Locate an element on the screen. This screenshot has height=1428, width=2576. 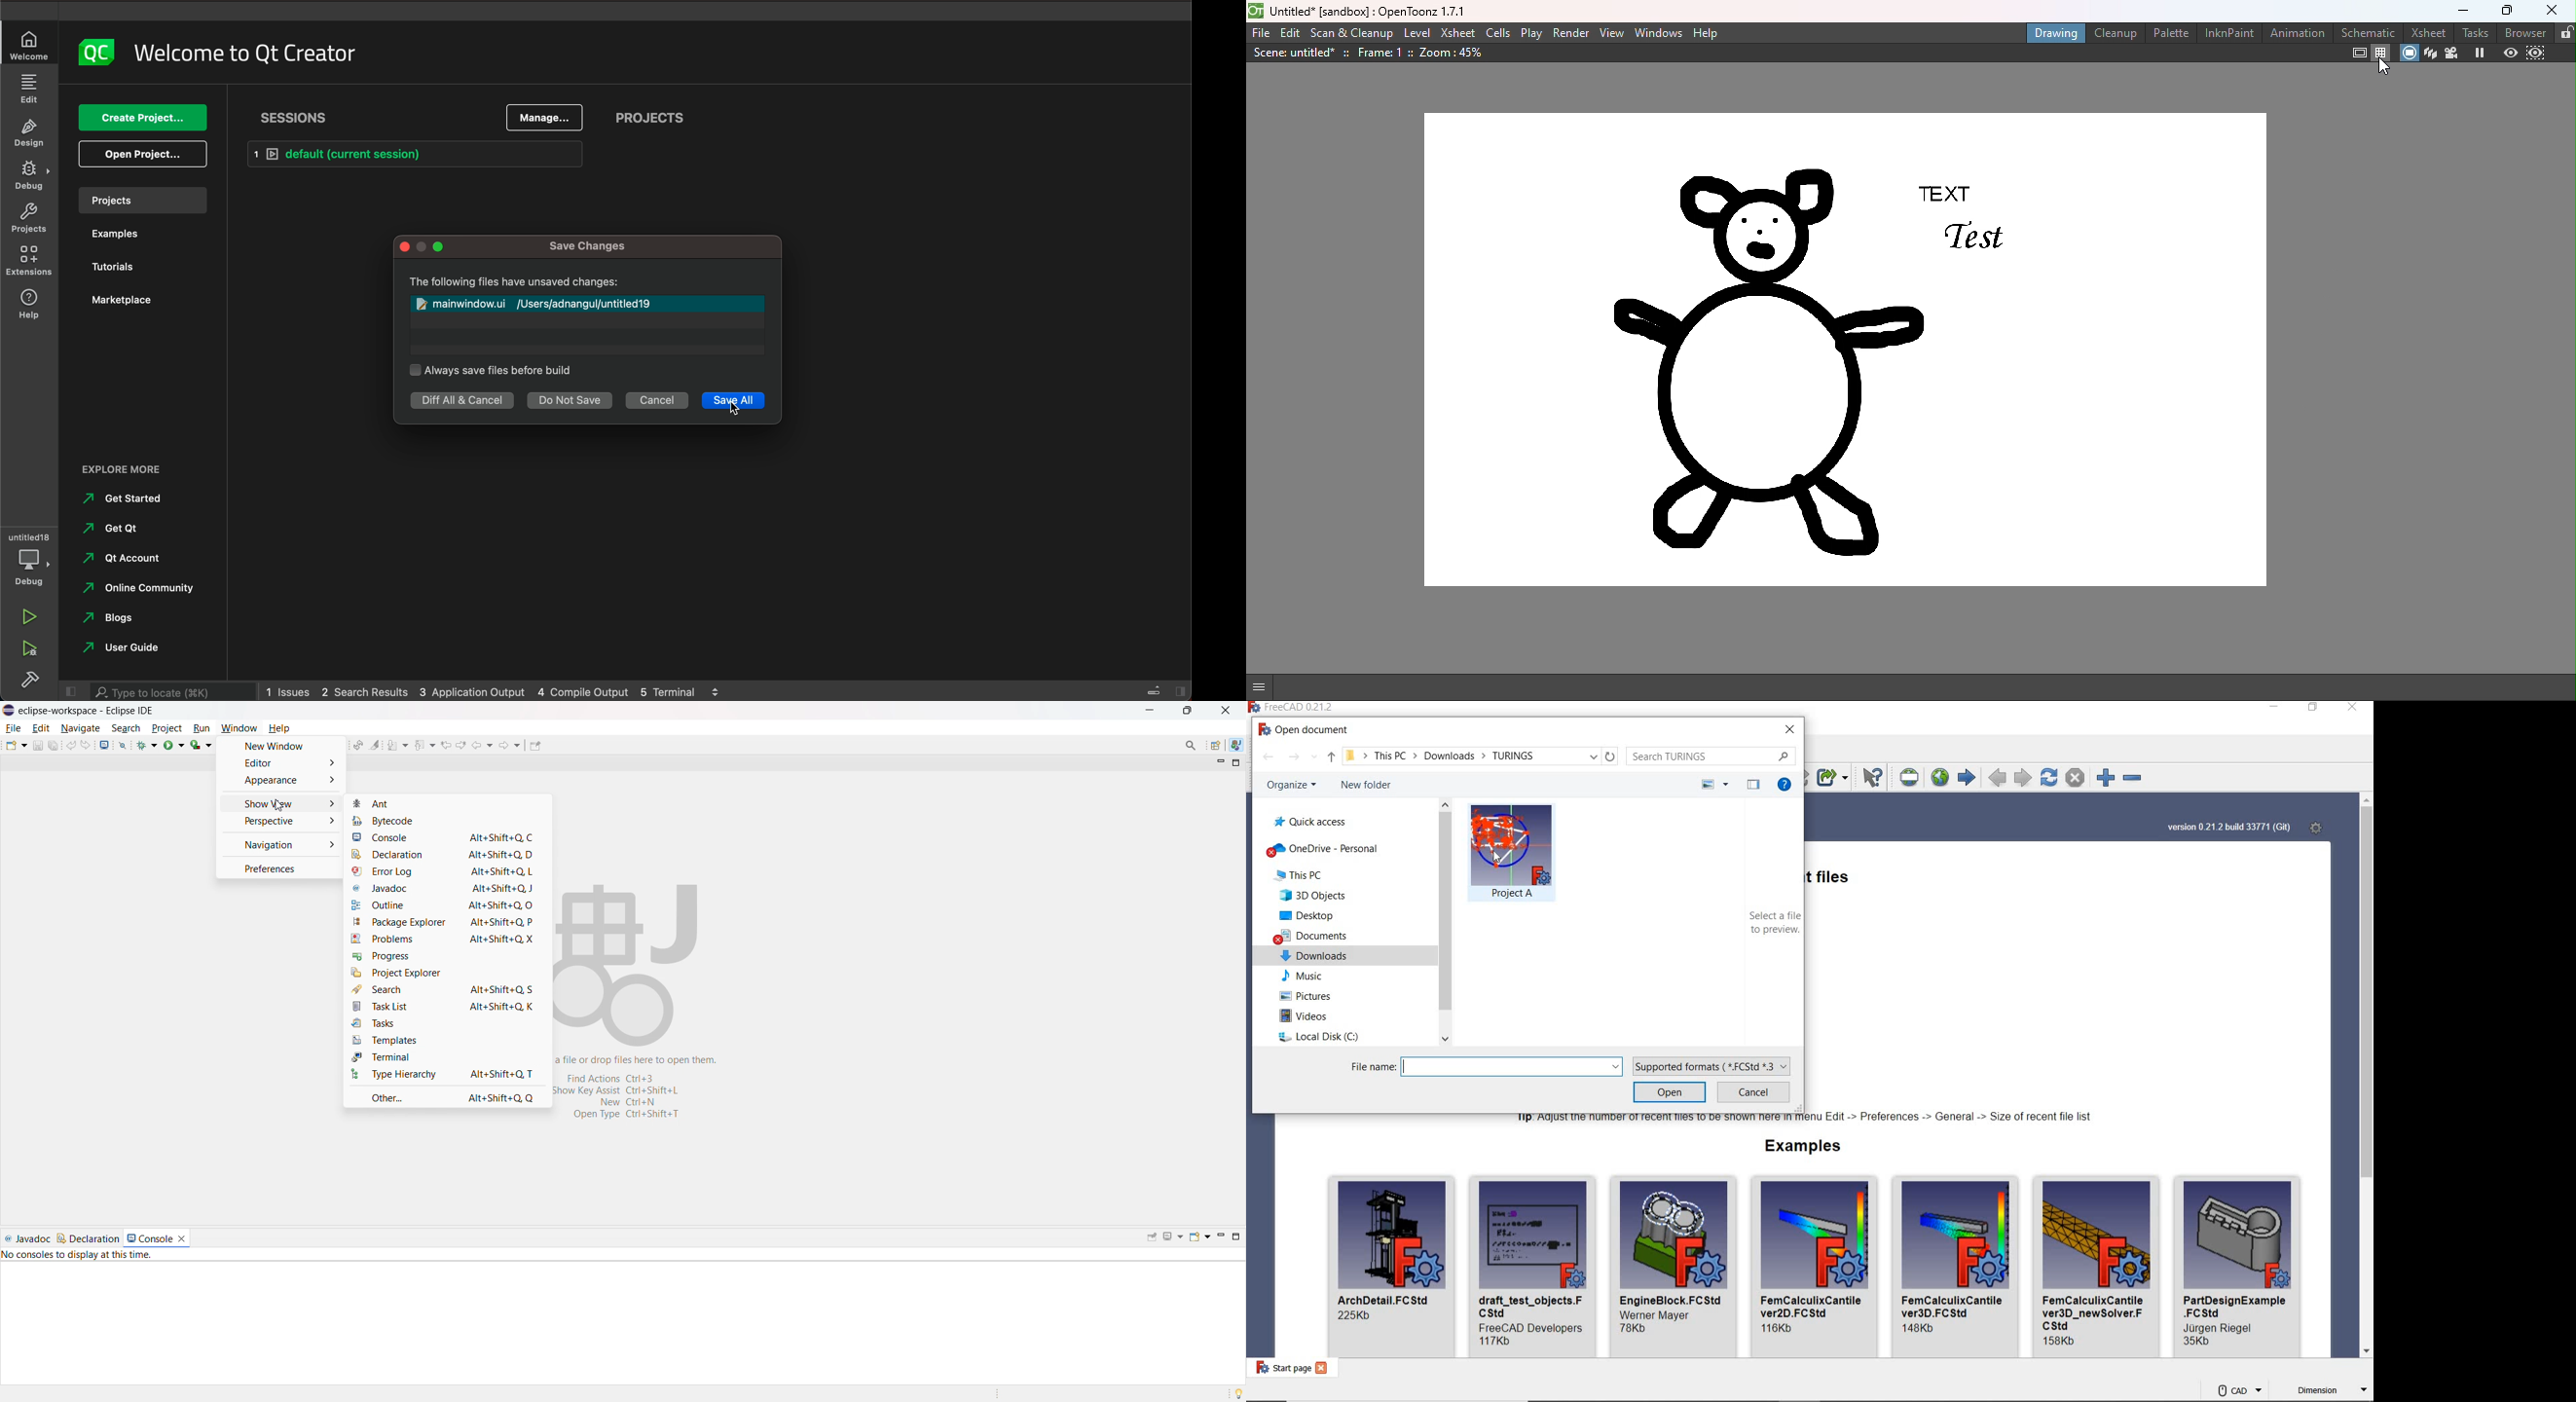
name is located at coordinates (1386, 1299).